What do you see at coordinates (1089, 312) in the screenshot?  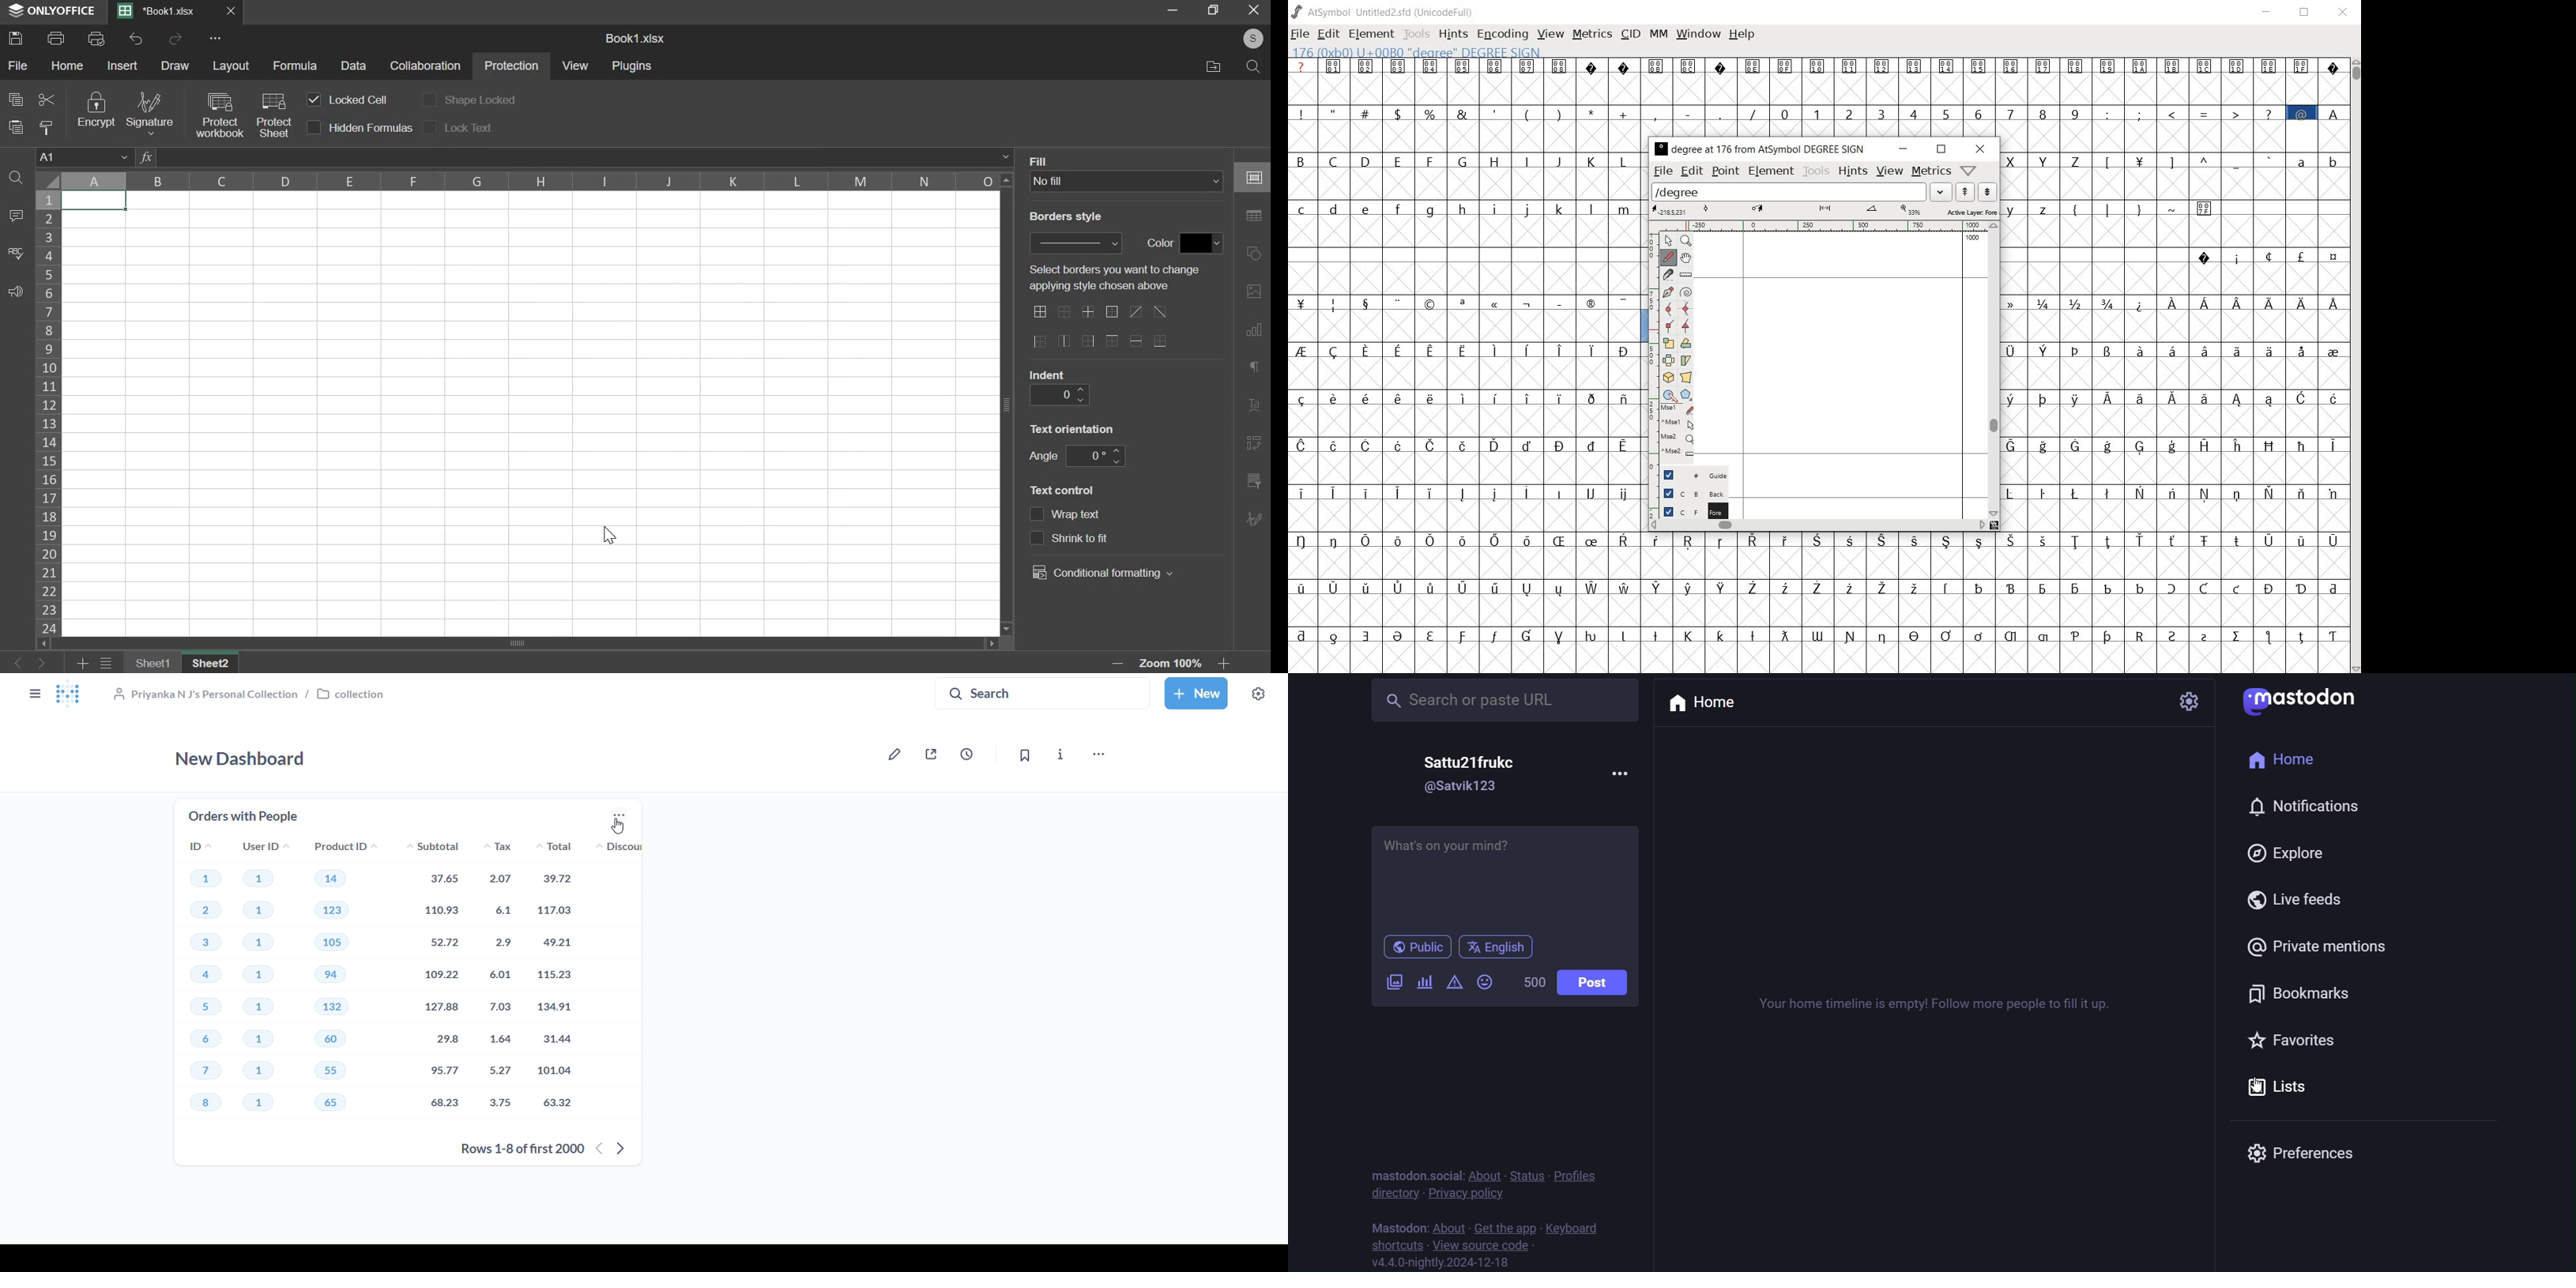 I see `border options` at bounding box center [1089, 312].